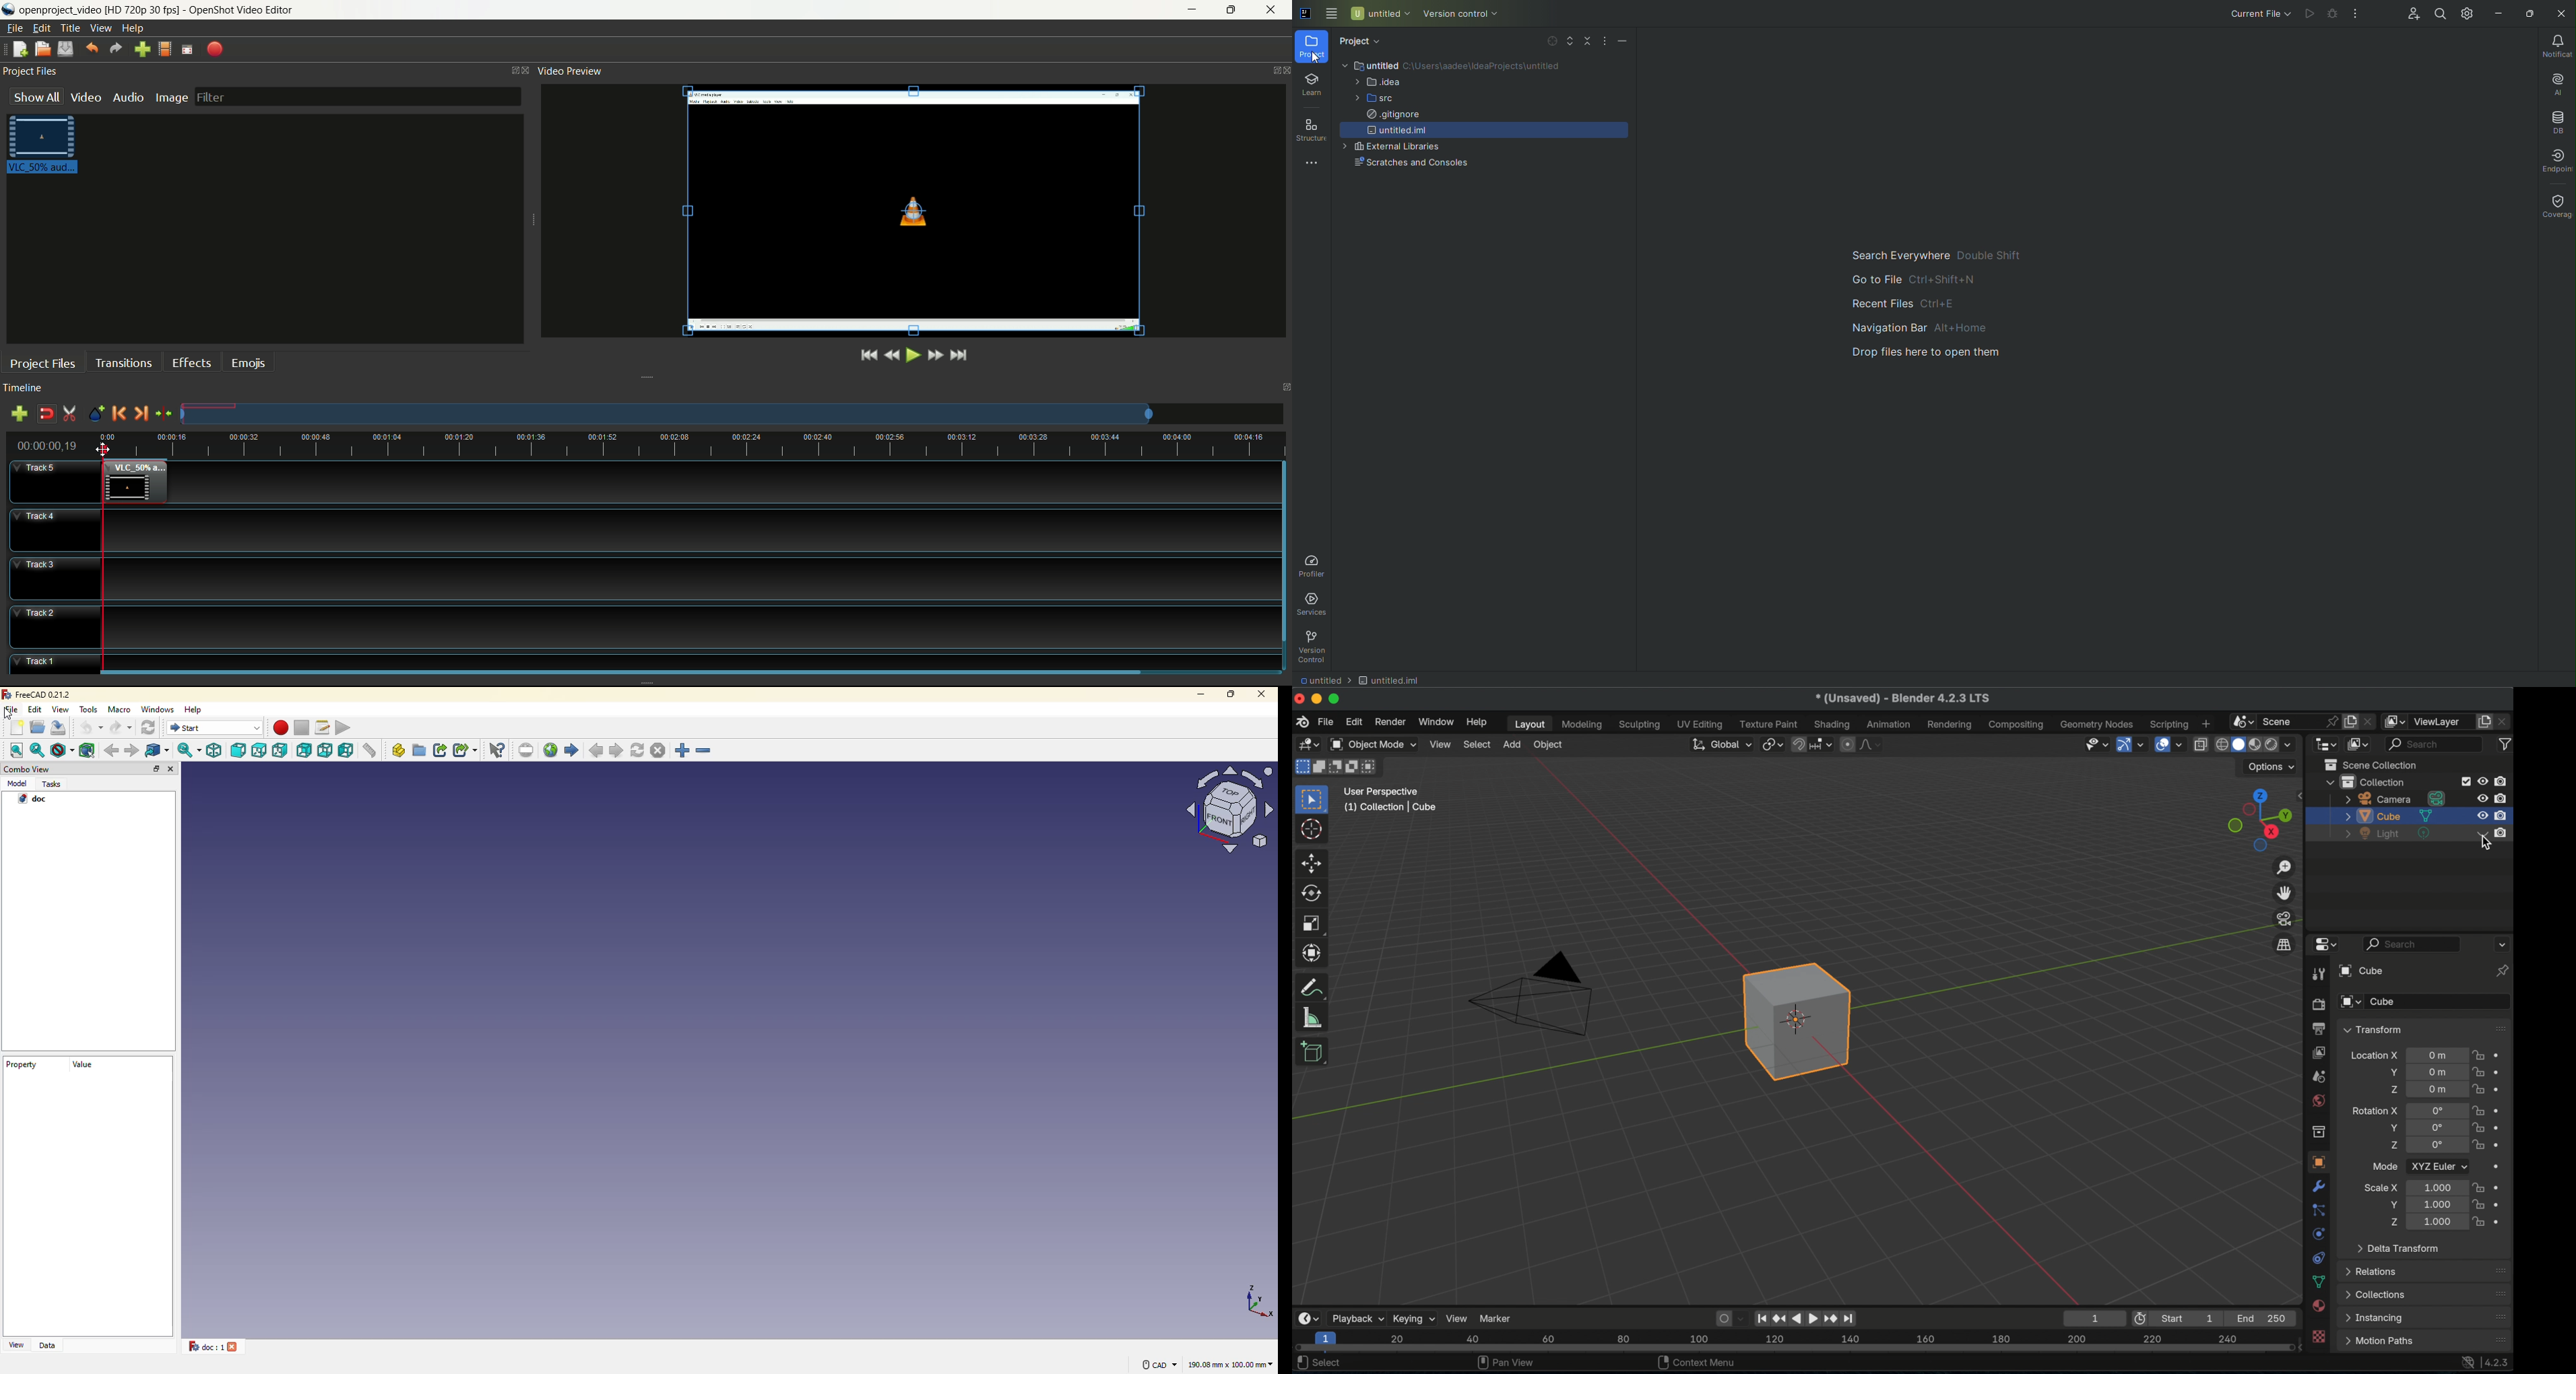 This screenshot has height=1400, width=2576. What do you see at coordinates (324, 726) in the screenshot?
I see `macros` at bounding box center [324, 726].